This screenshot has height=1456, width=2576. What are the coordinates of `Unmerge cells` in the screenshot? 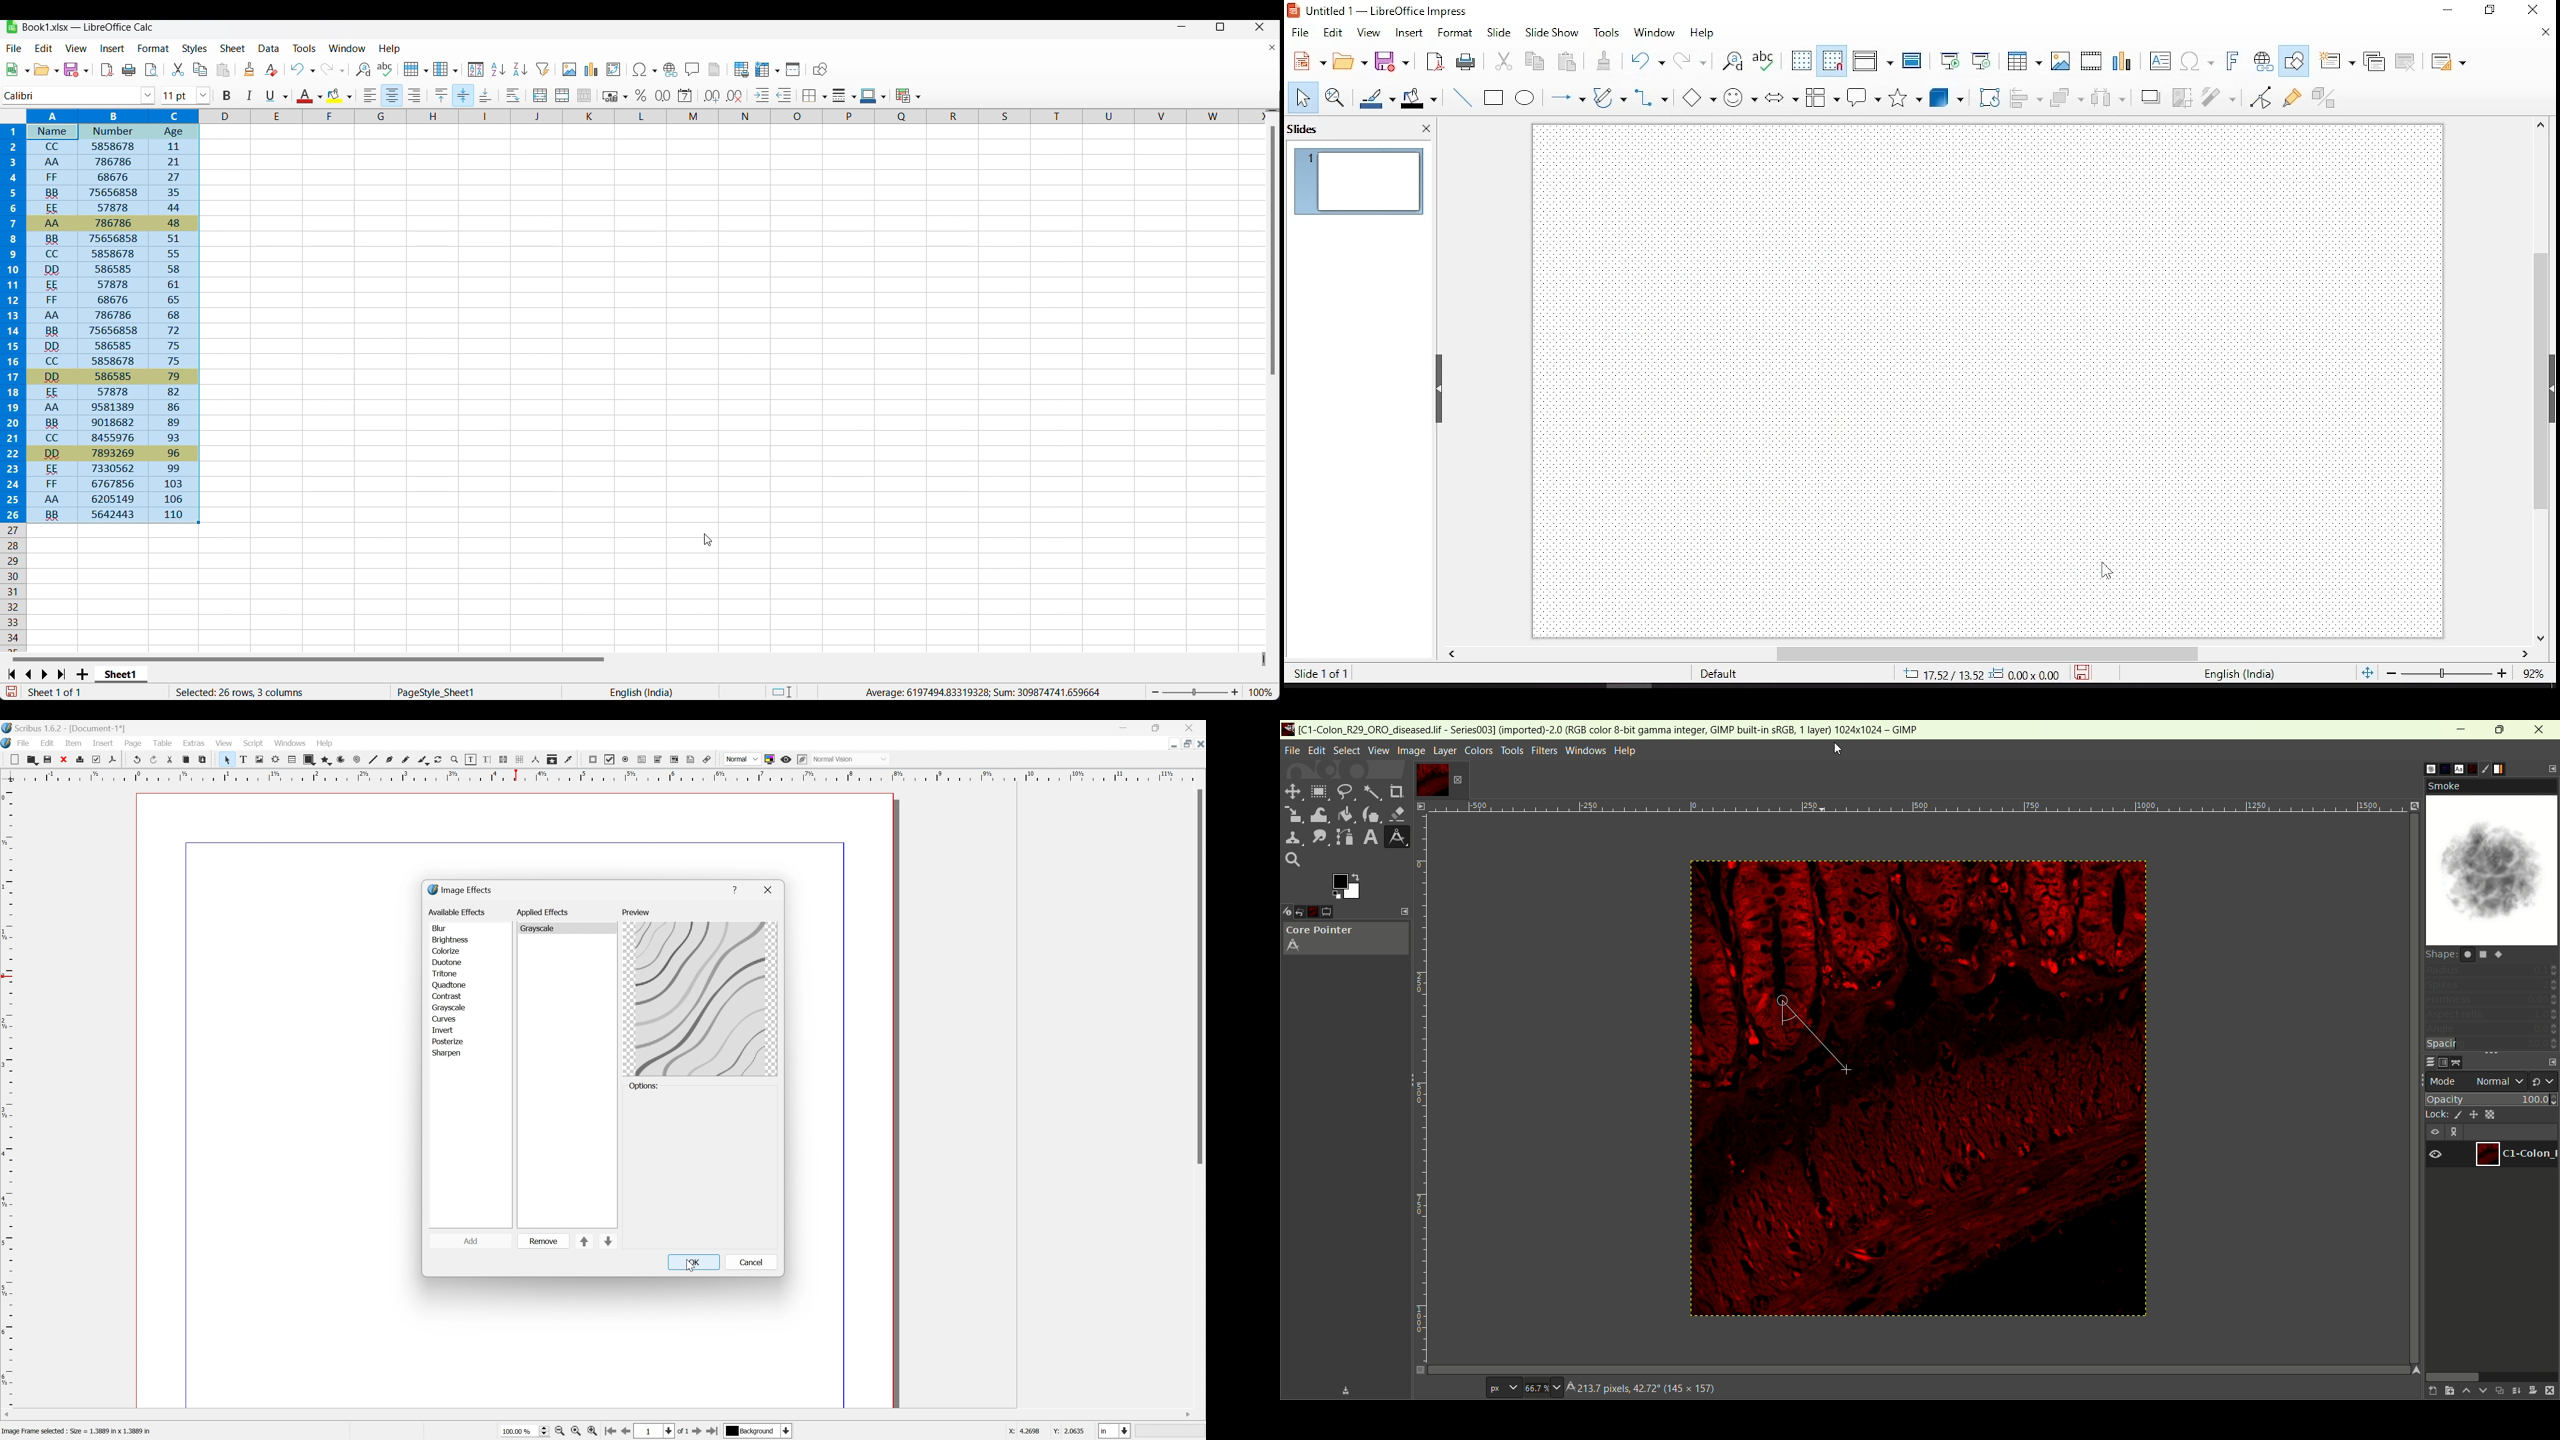 It's located at (585, 95).